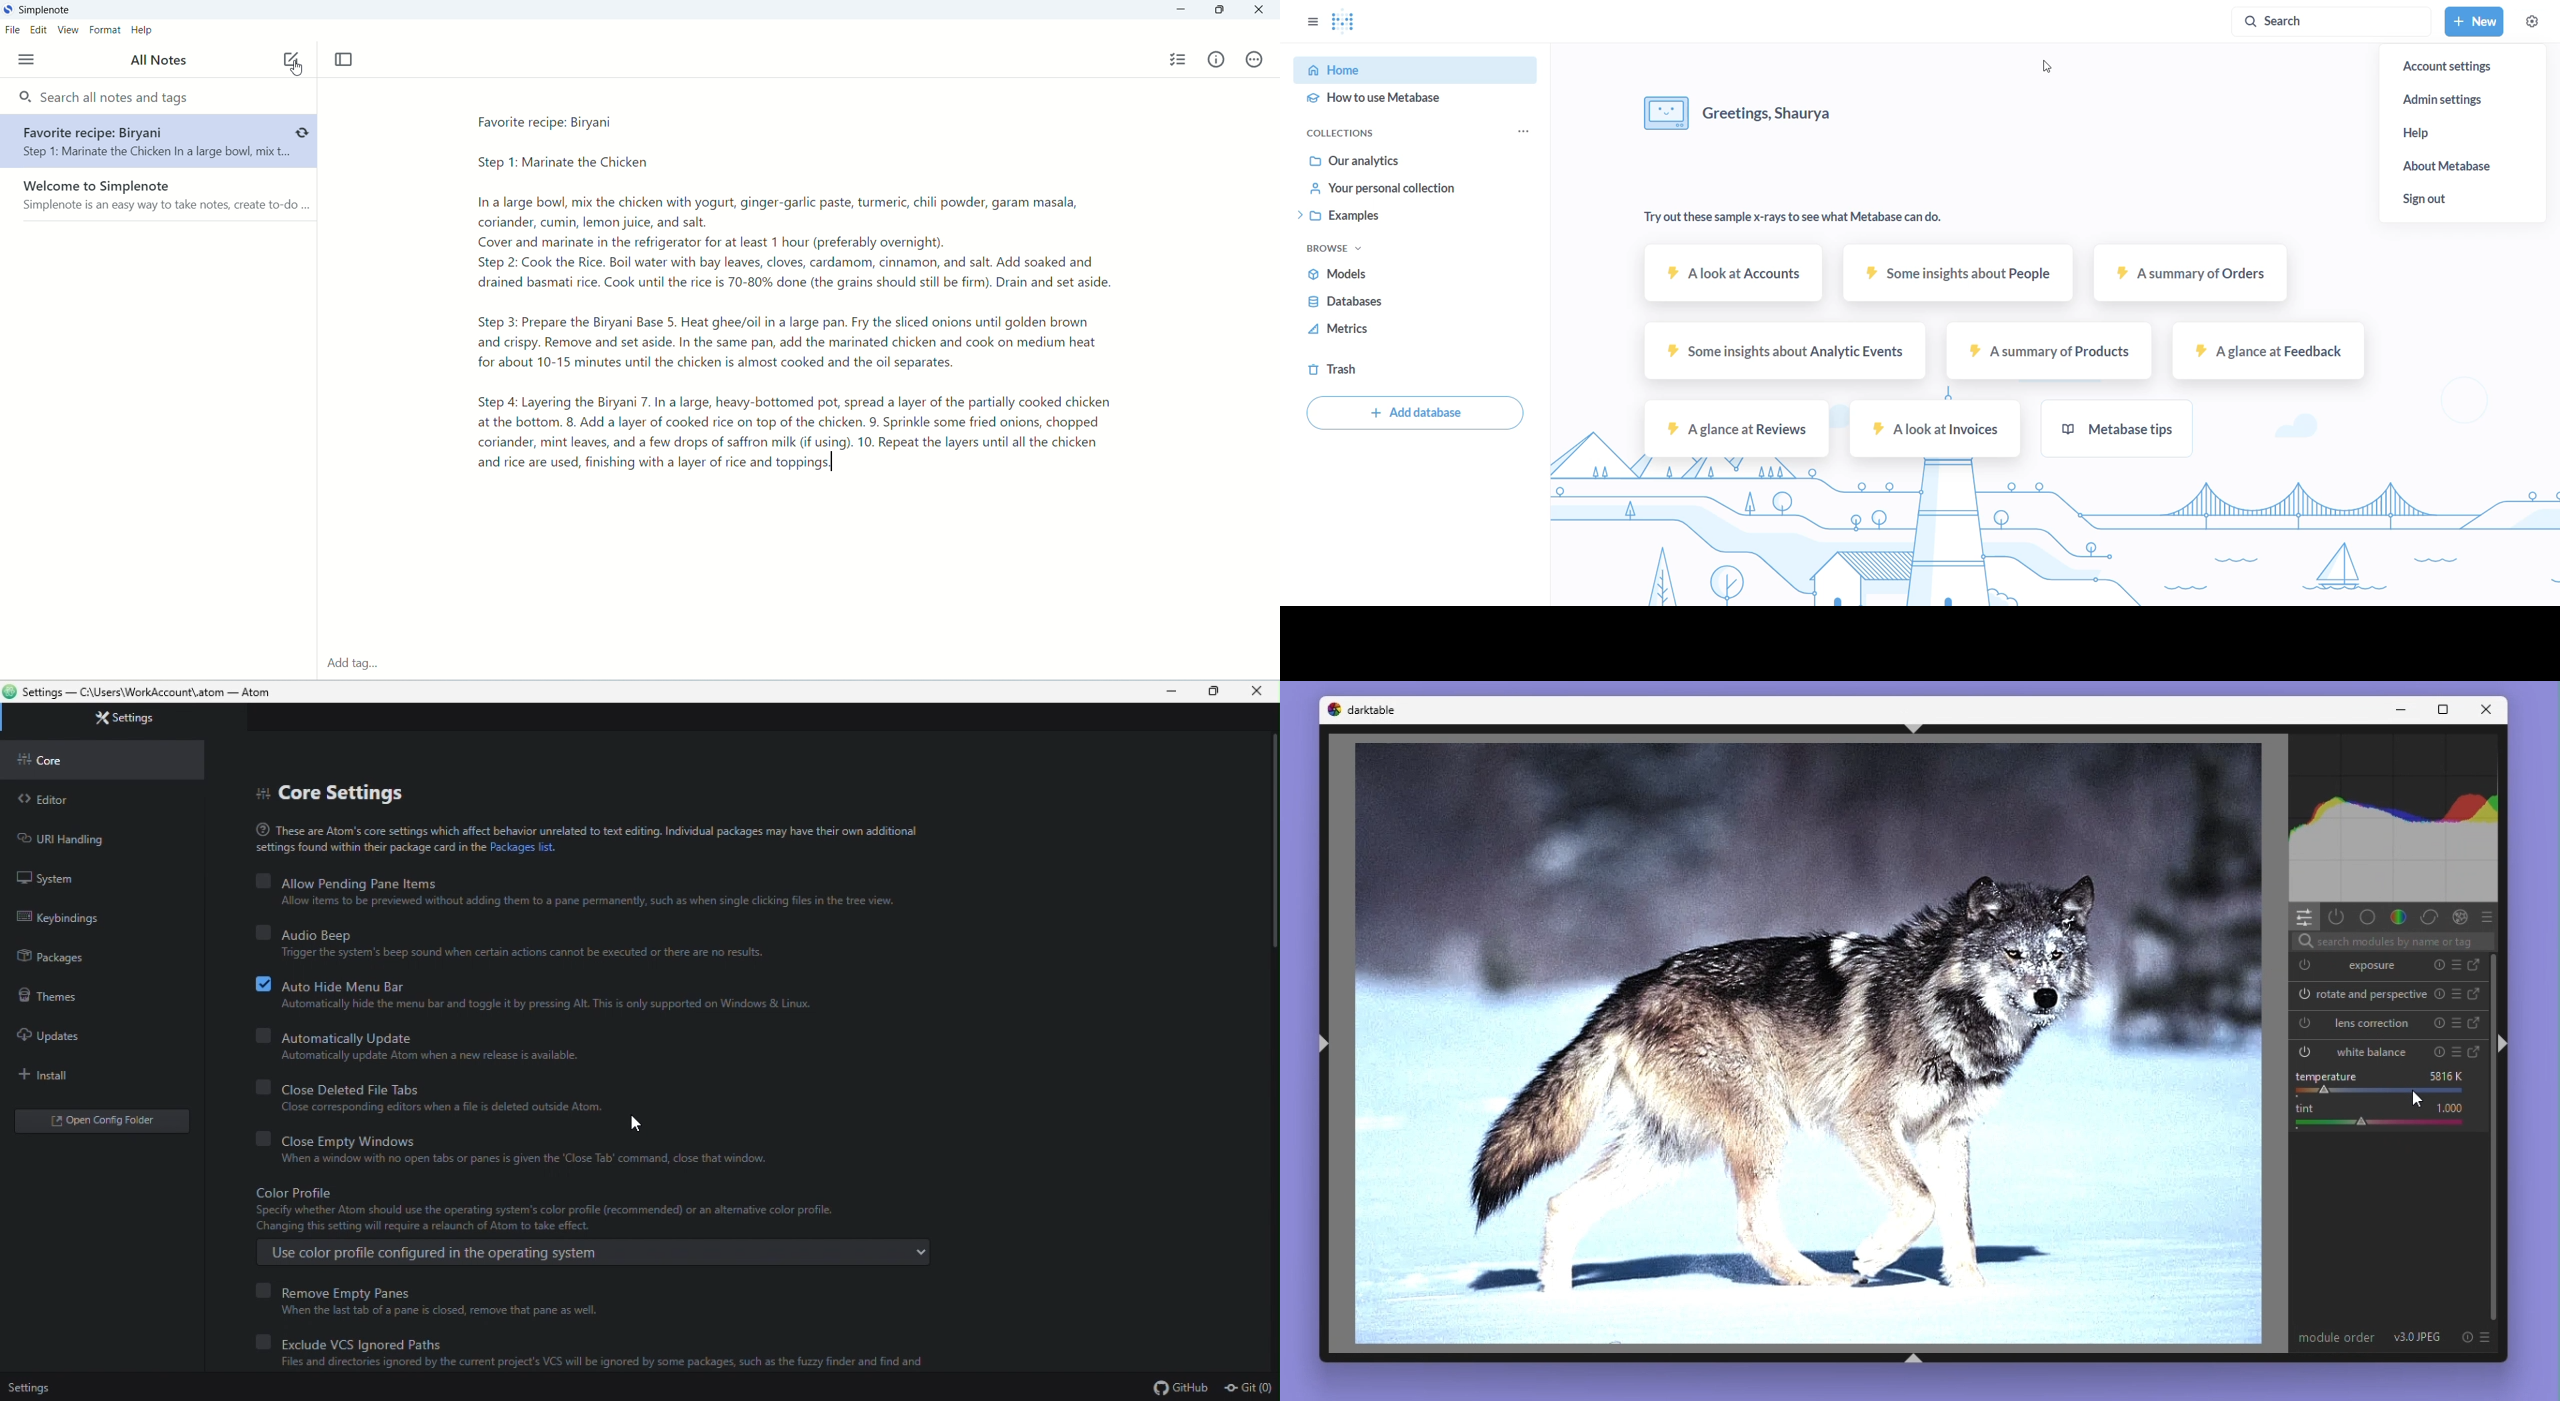 The width and height of the screenshot is (2576, 1428). Describe the element at coordinates (1217, 693) in the screenshot. I see `maximize` at that location.